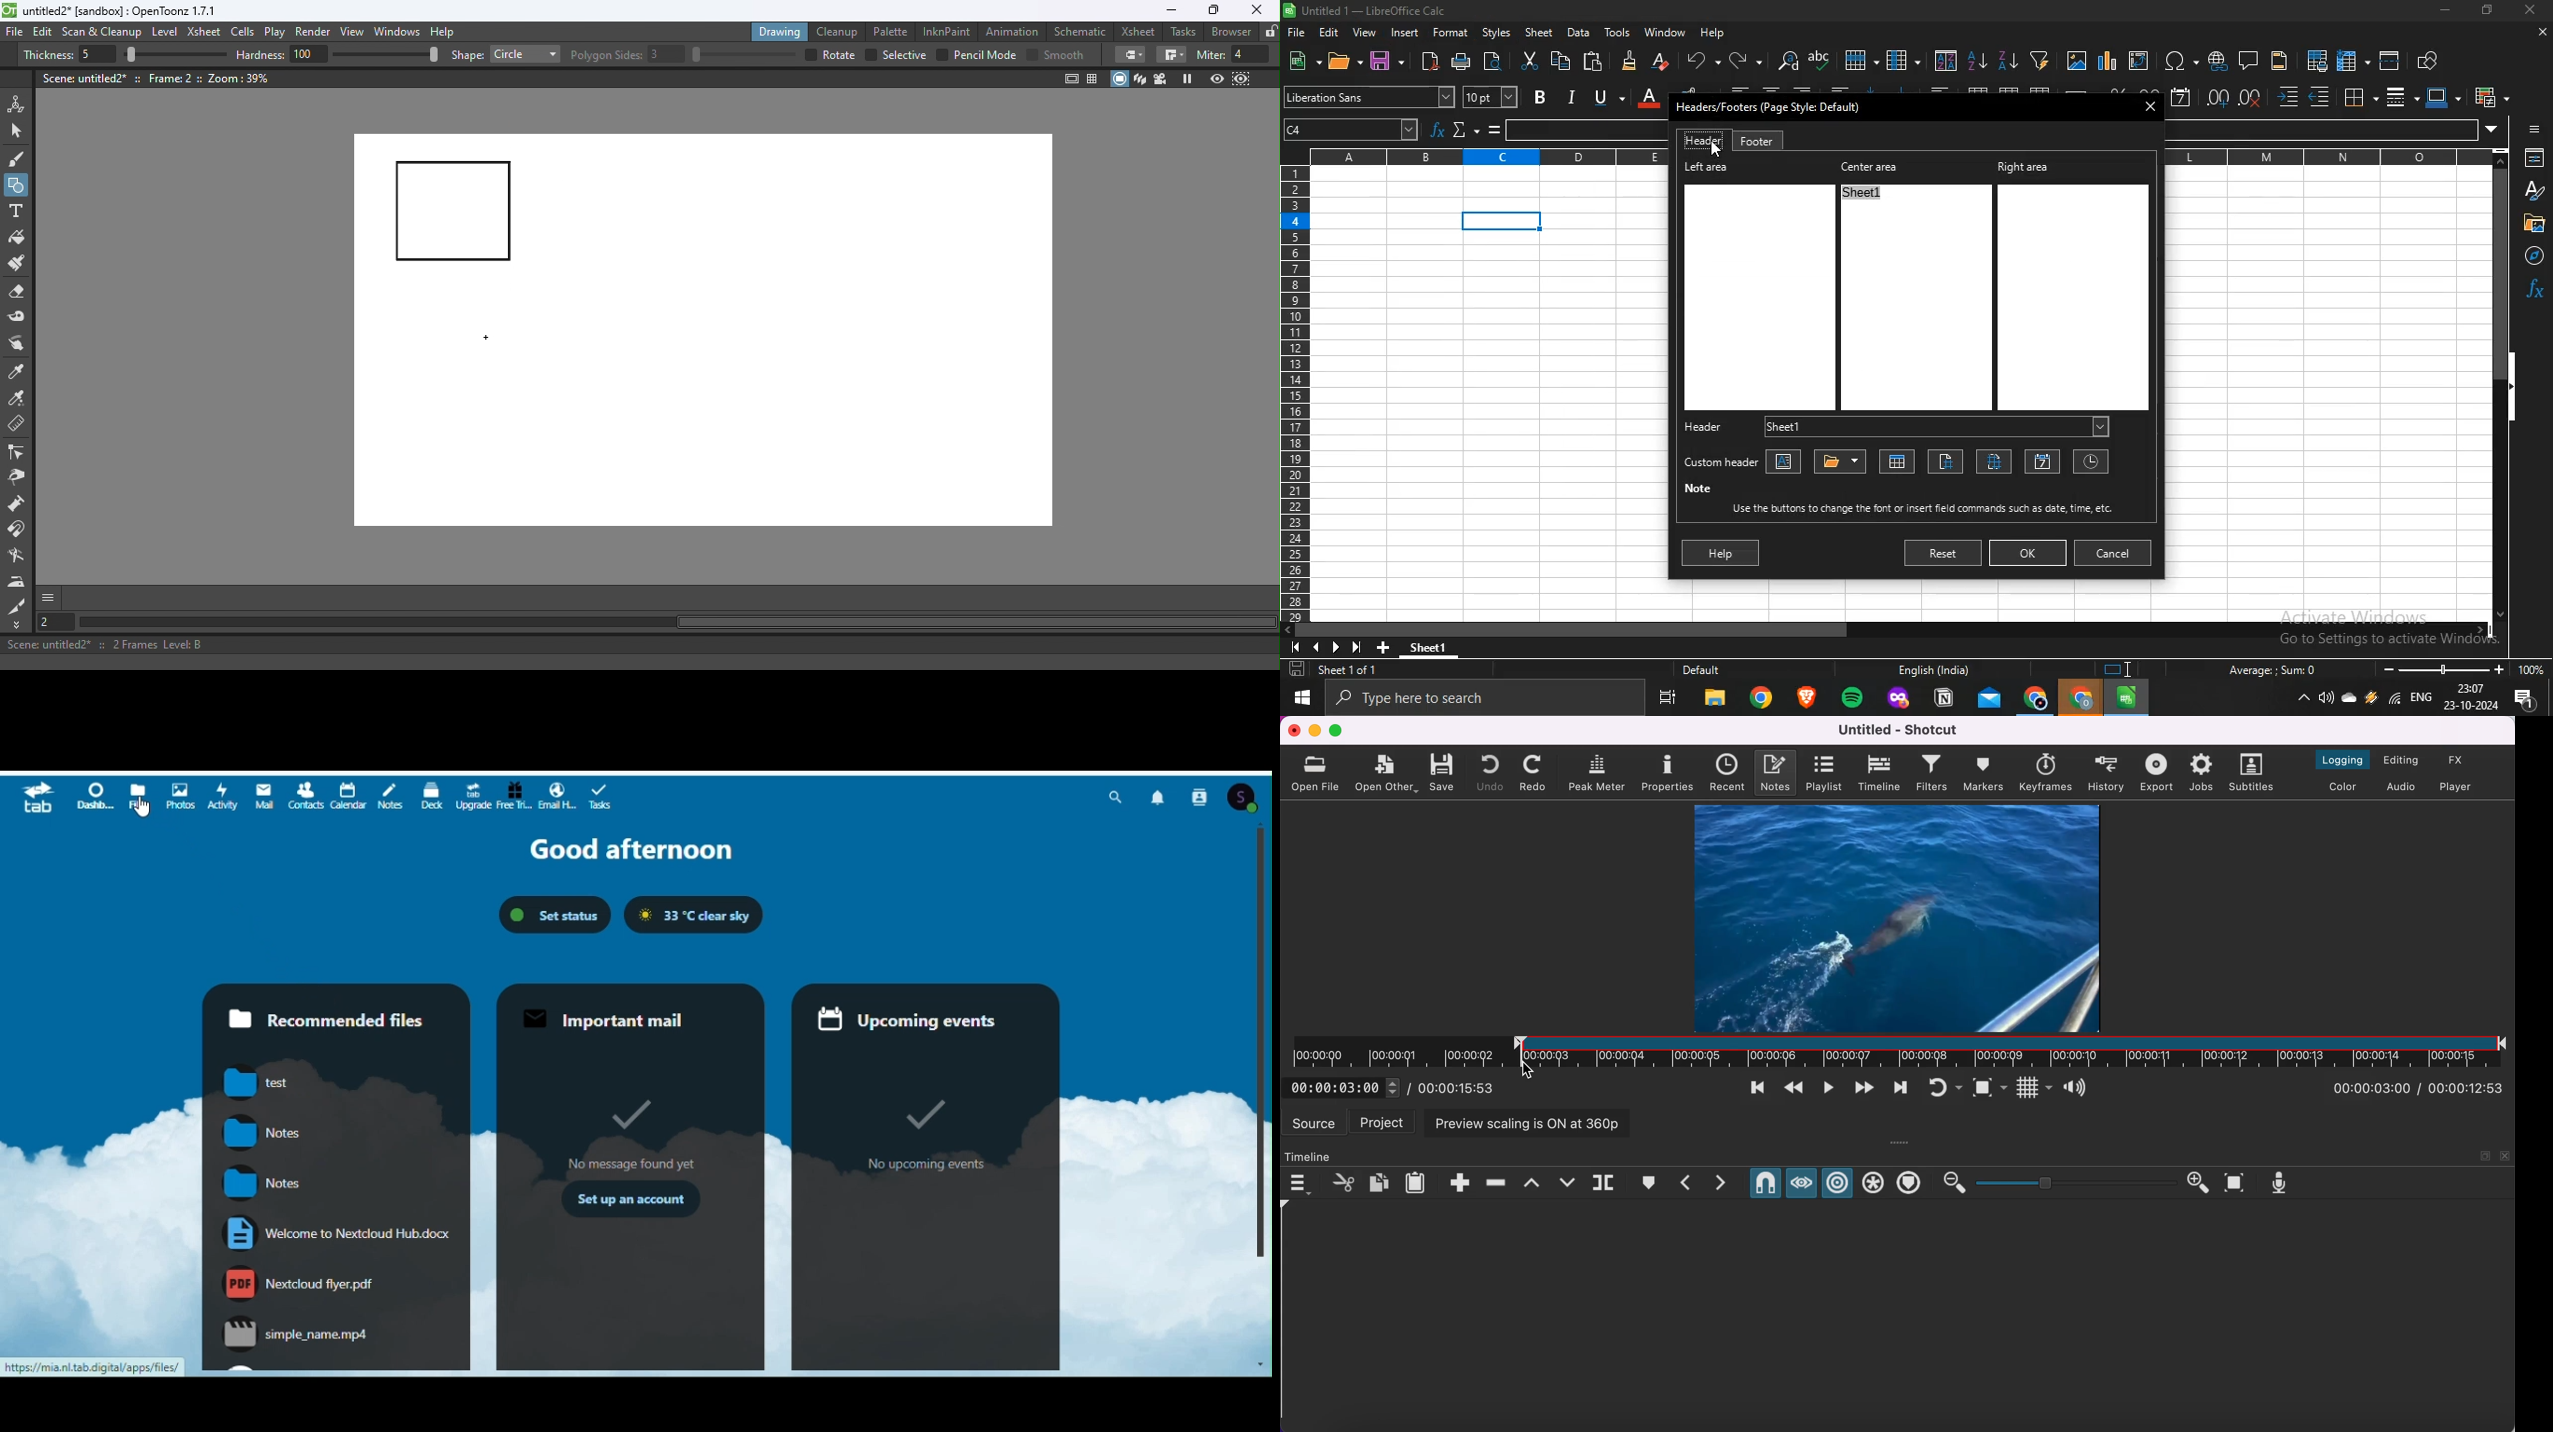 The height and width of the screenshot is (1456, 2576). Describe the element at coordinates (2015, 1051) in the screenshot. I see `clip in` at that location.